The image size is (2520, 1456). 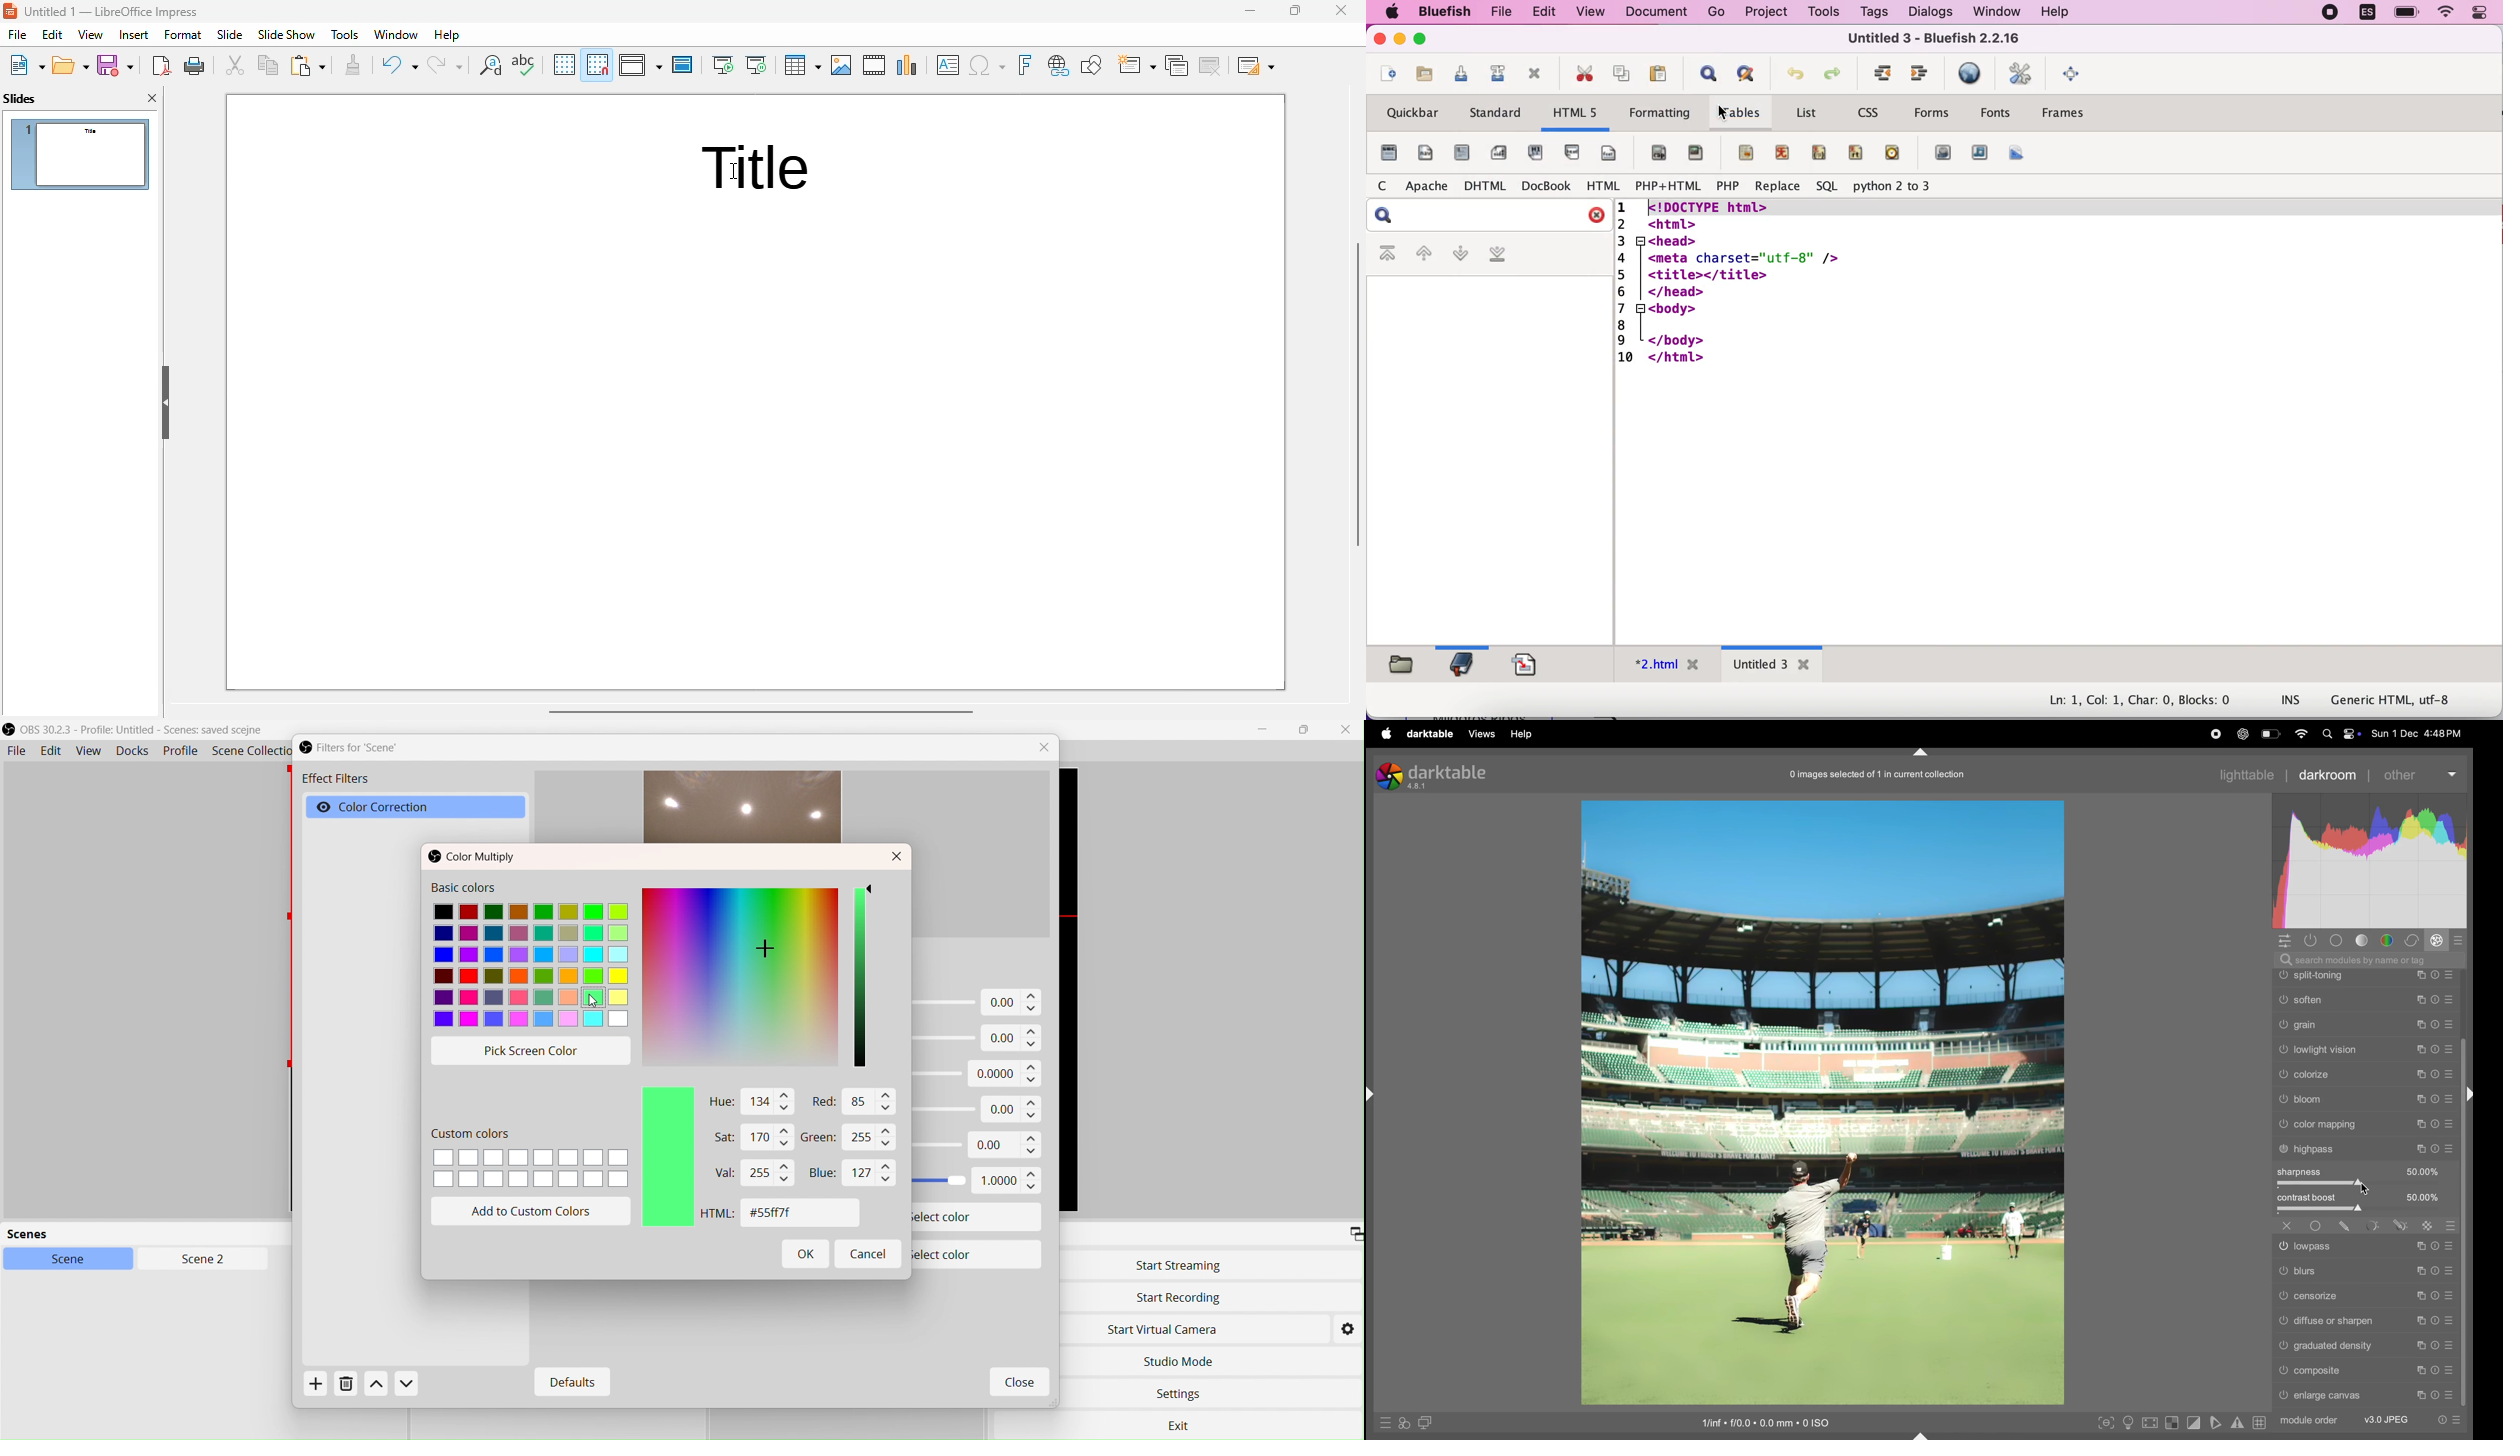 I want to click on Scen2, so click(x=200, y=1260).